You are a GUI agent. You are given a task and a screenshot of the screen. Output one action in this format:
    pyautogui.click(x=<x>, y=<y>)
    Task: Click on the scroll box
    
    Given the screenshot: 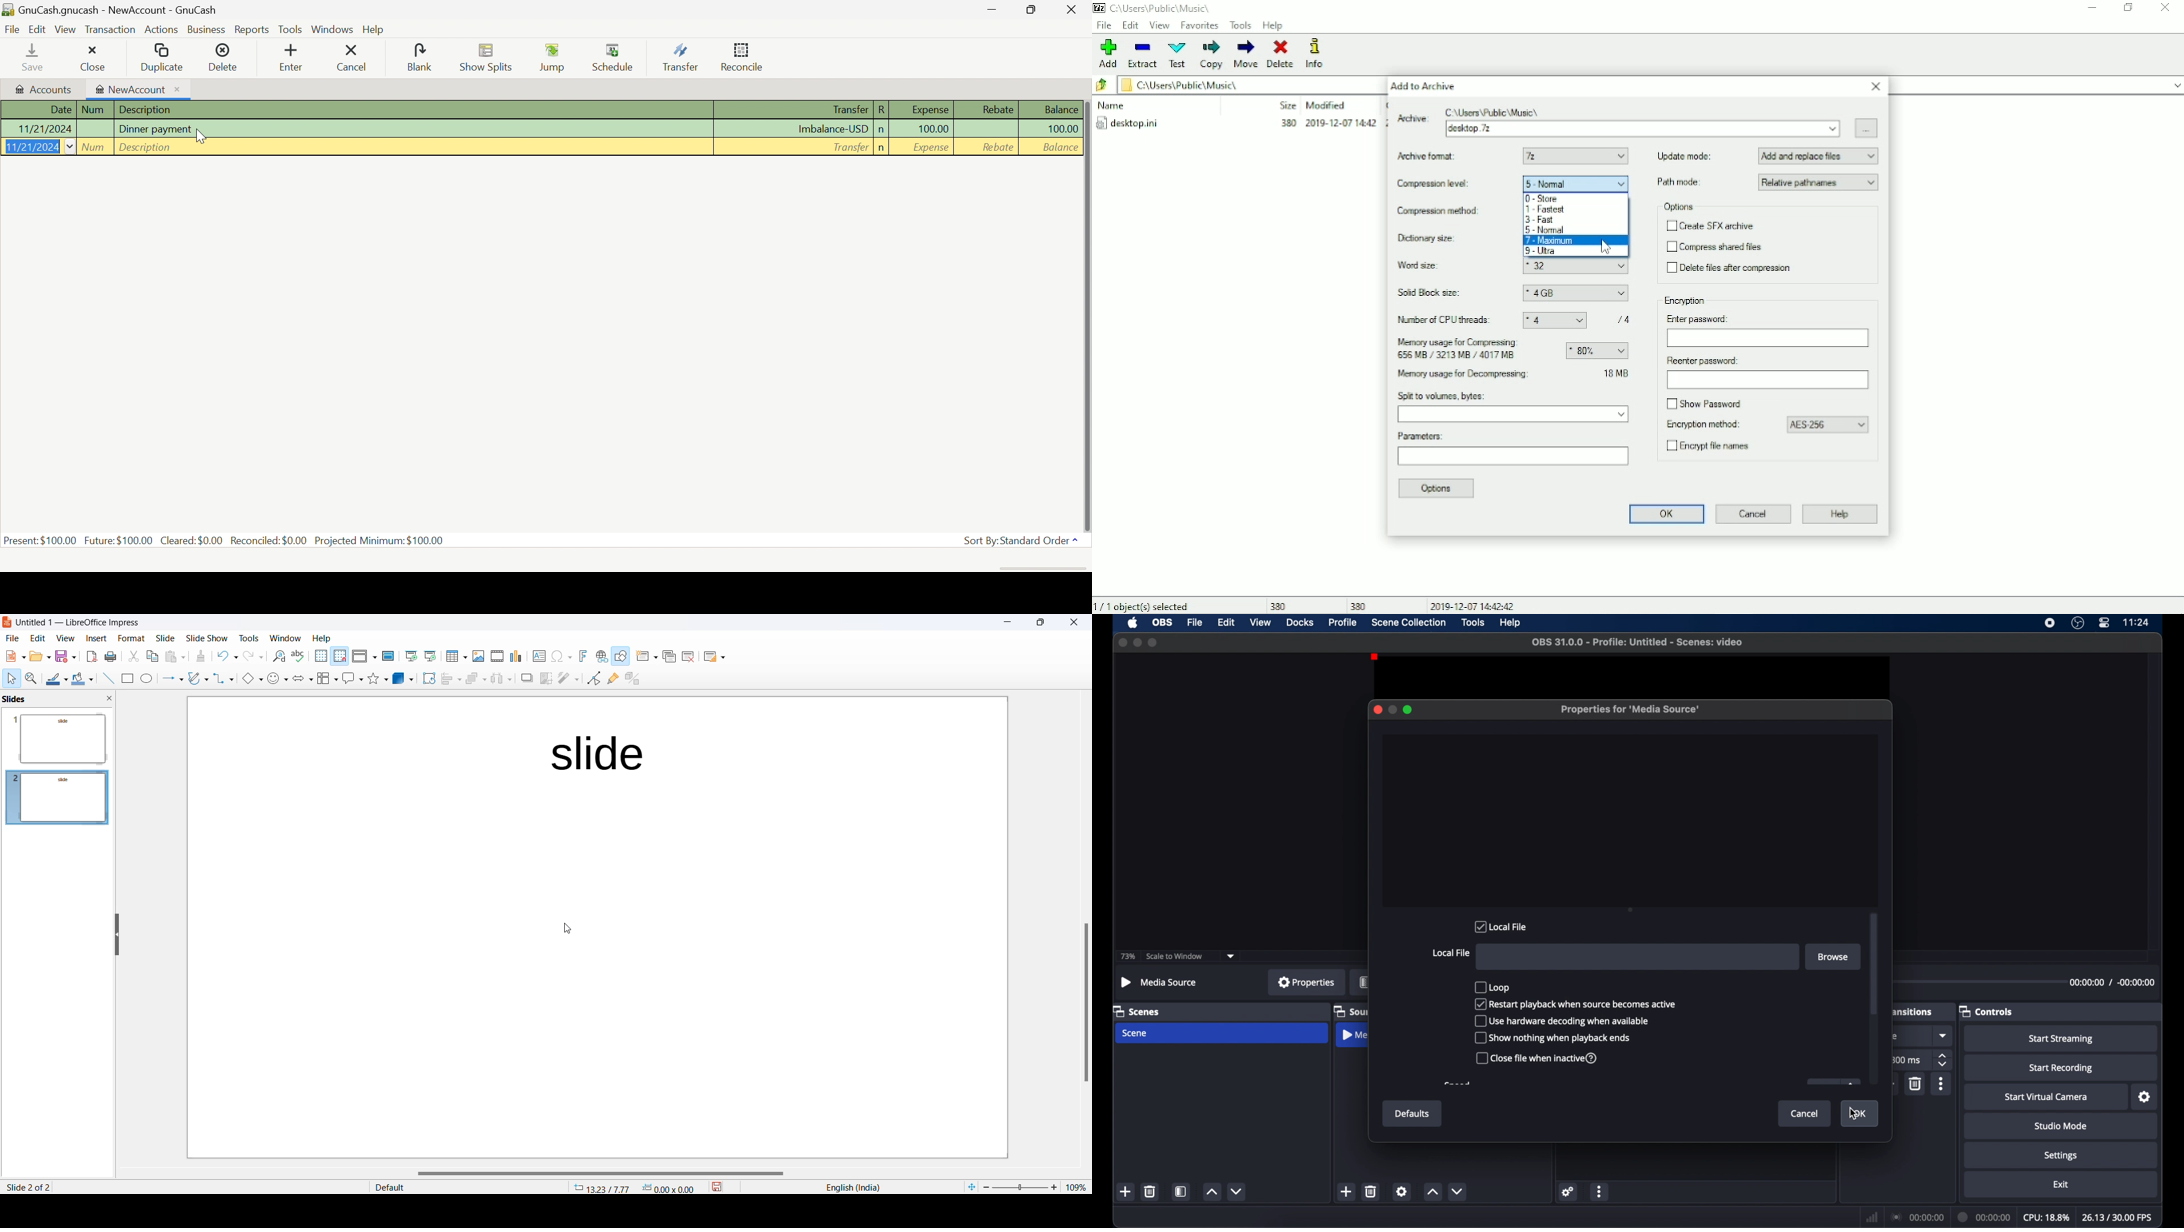 What is the action you would take?
    pyautogui.click(x=1874, y=964)
    